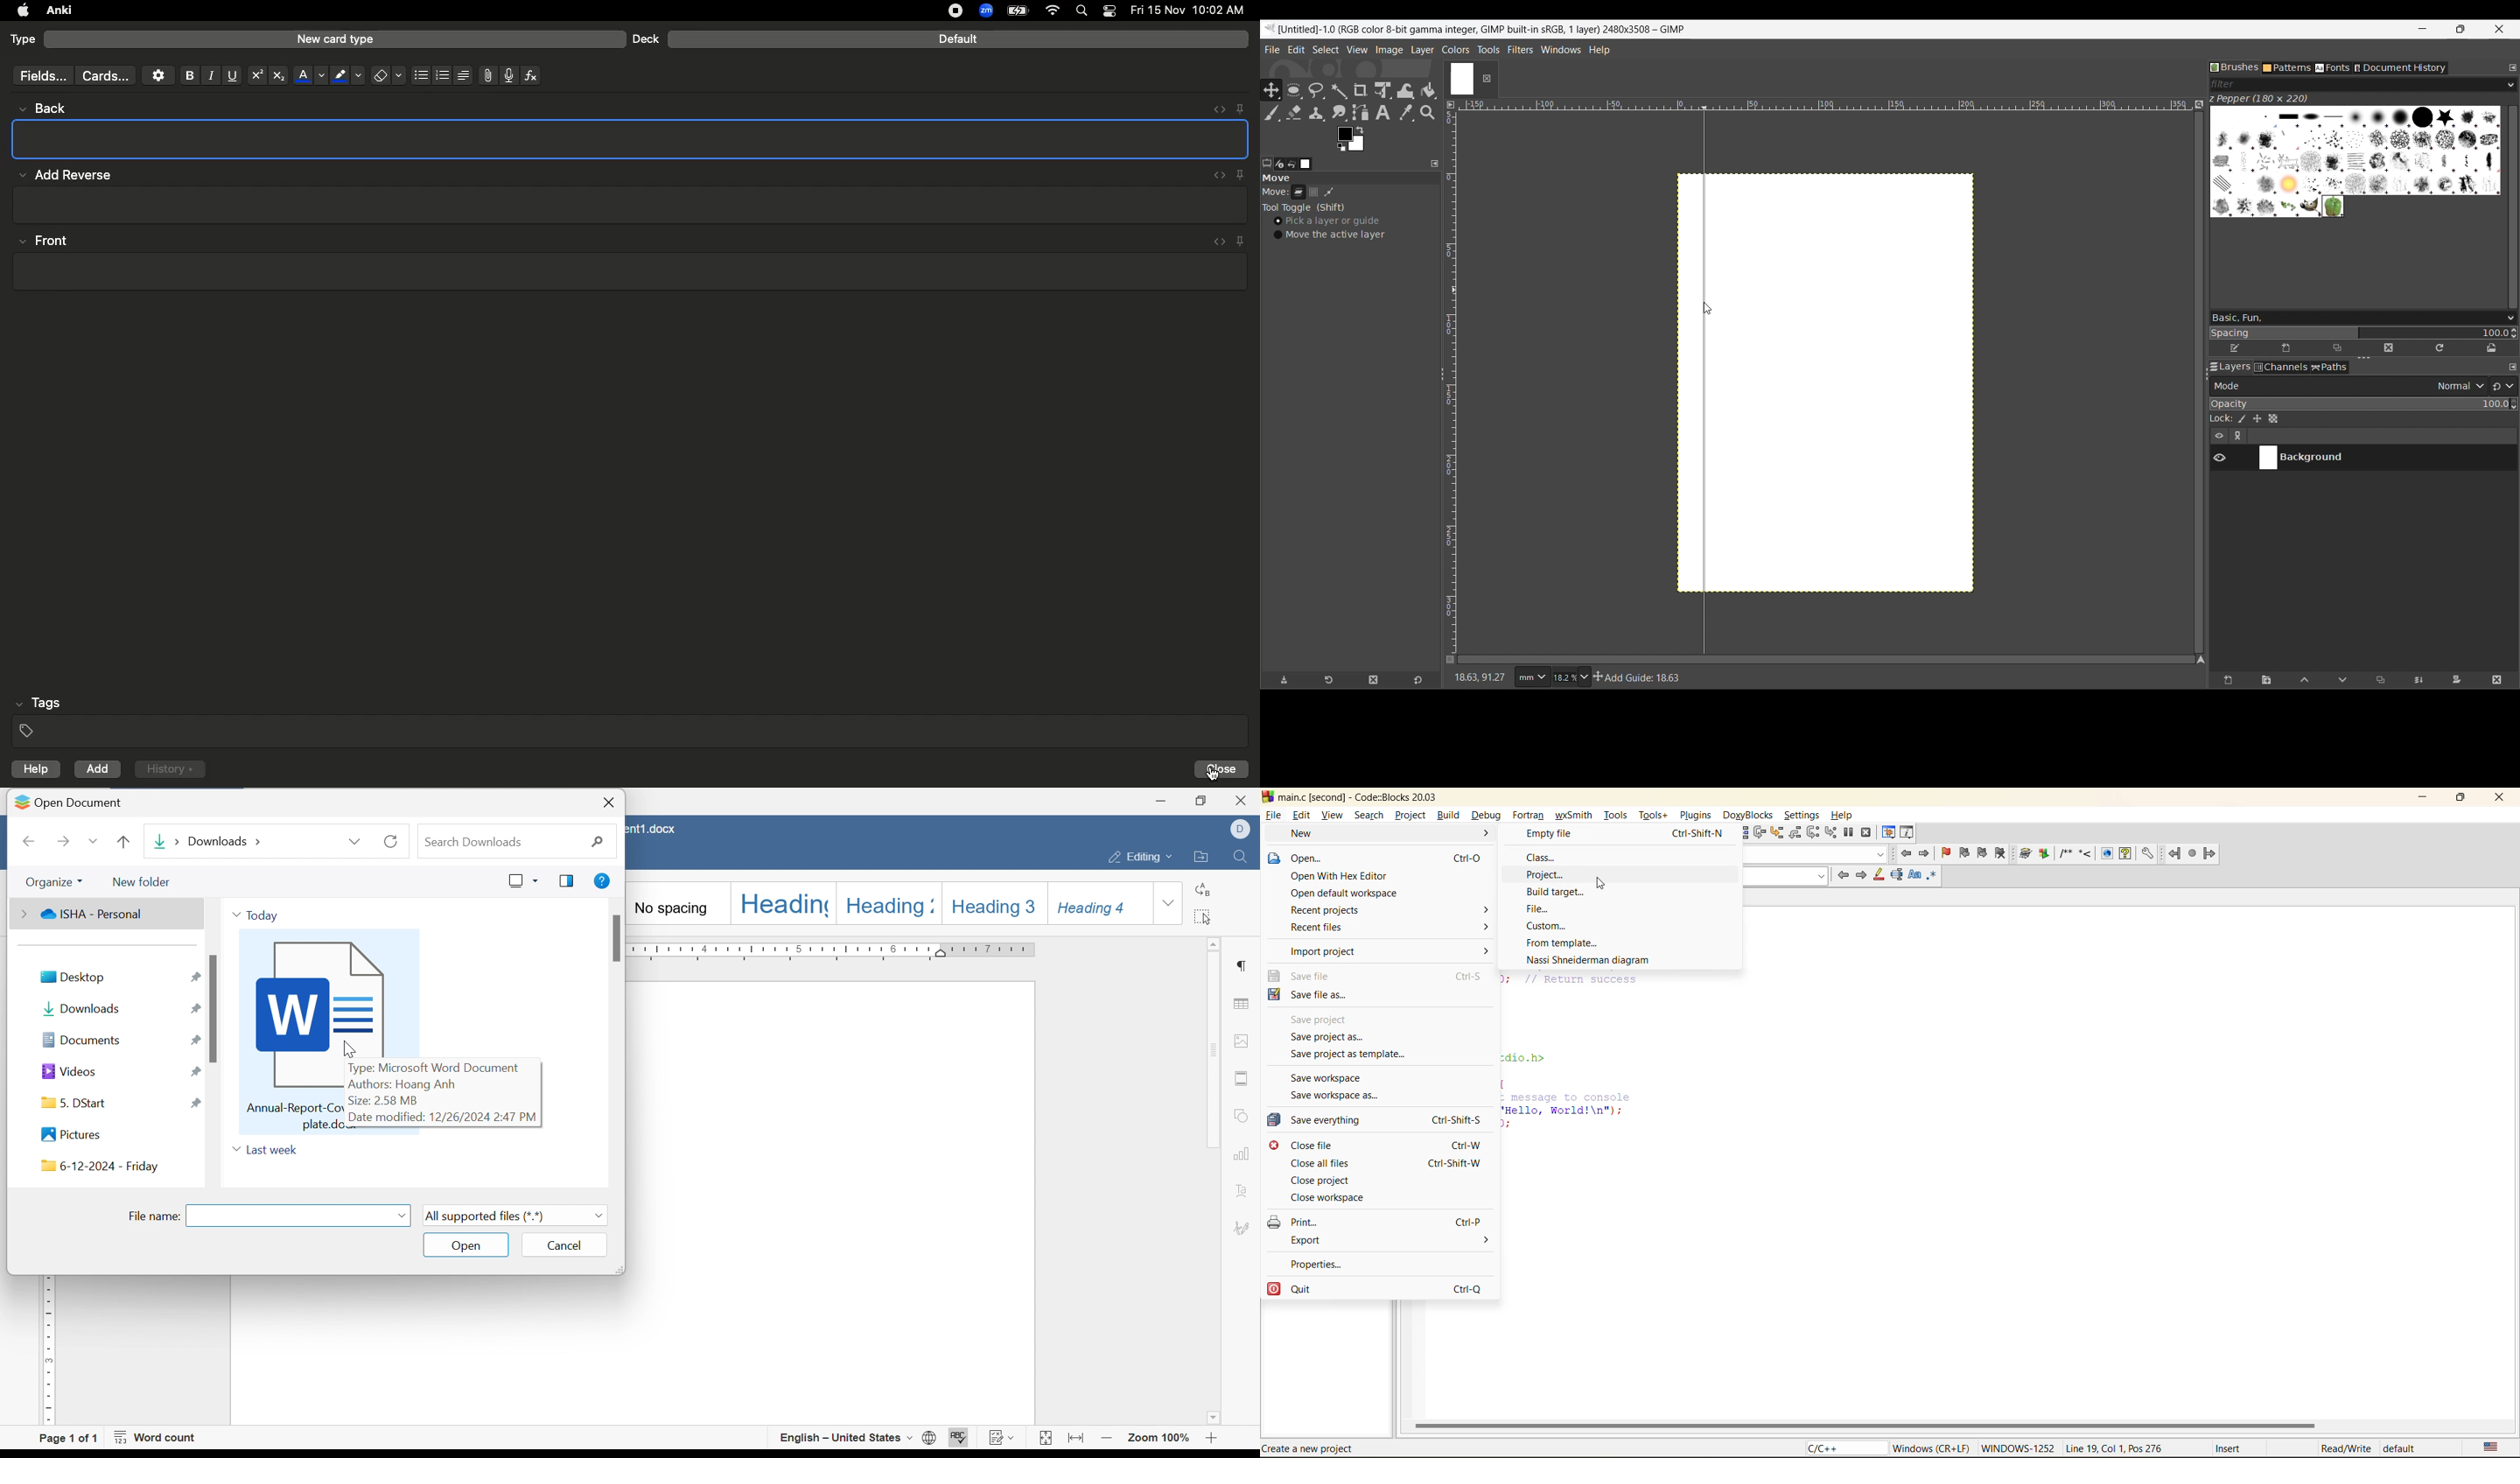 This screenshot has height=1484, width=2520. What do you see at coordinates (1202, 918) in the screenshot?
I see `select all` at bounding box center [1202, 918].